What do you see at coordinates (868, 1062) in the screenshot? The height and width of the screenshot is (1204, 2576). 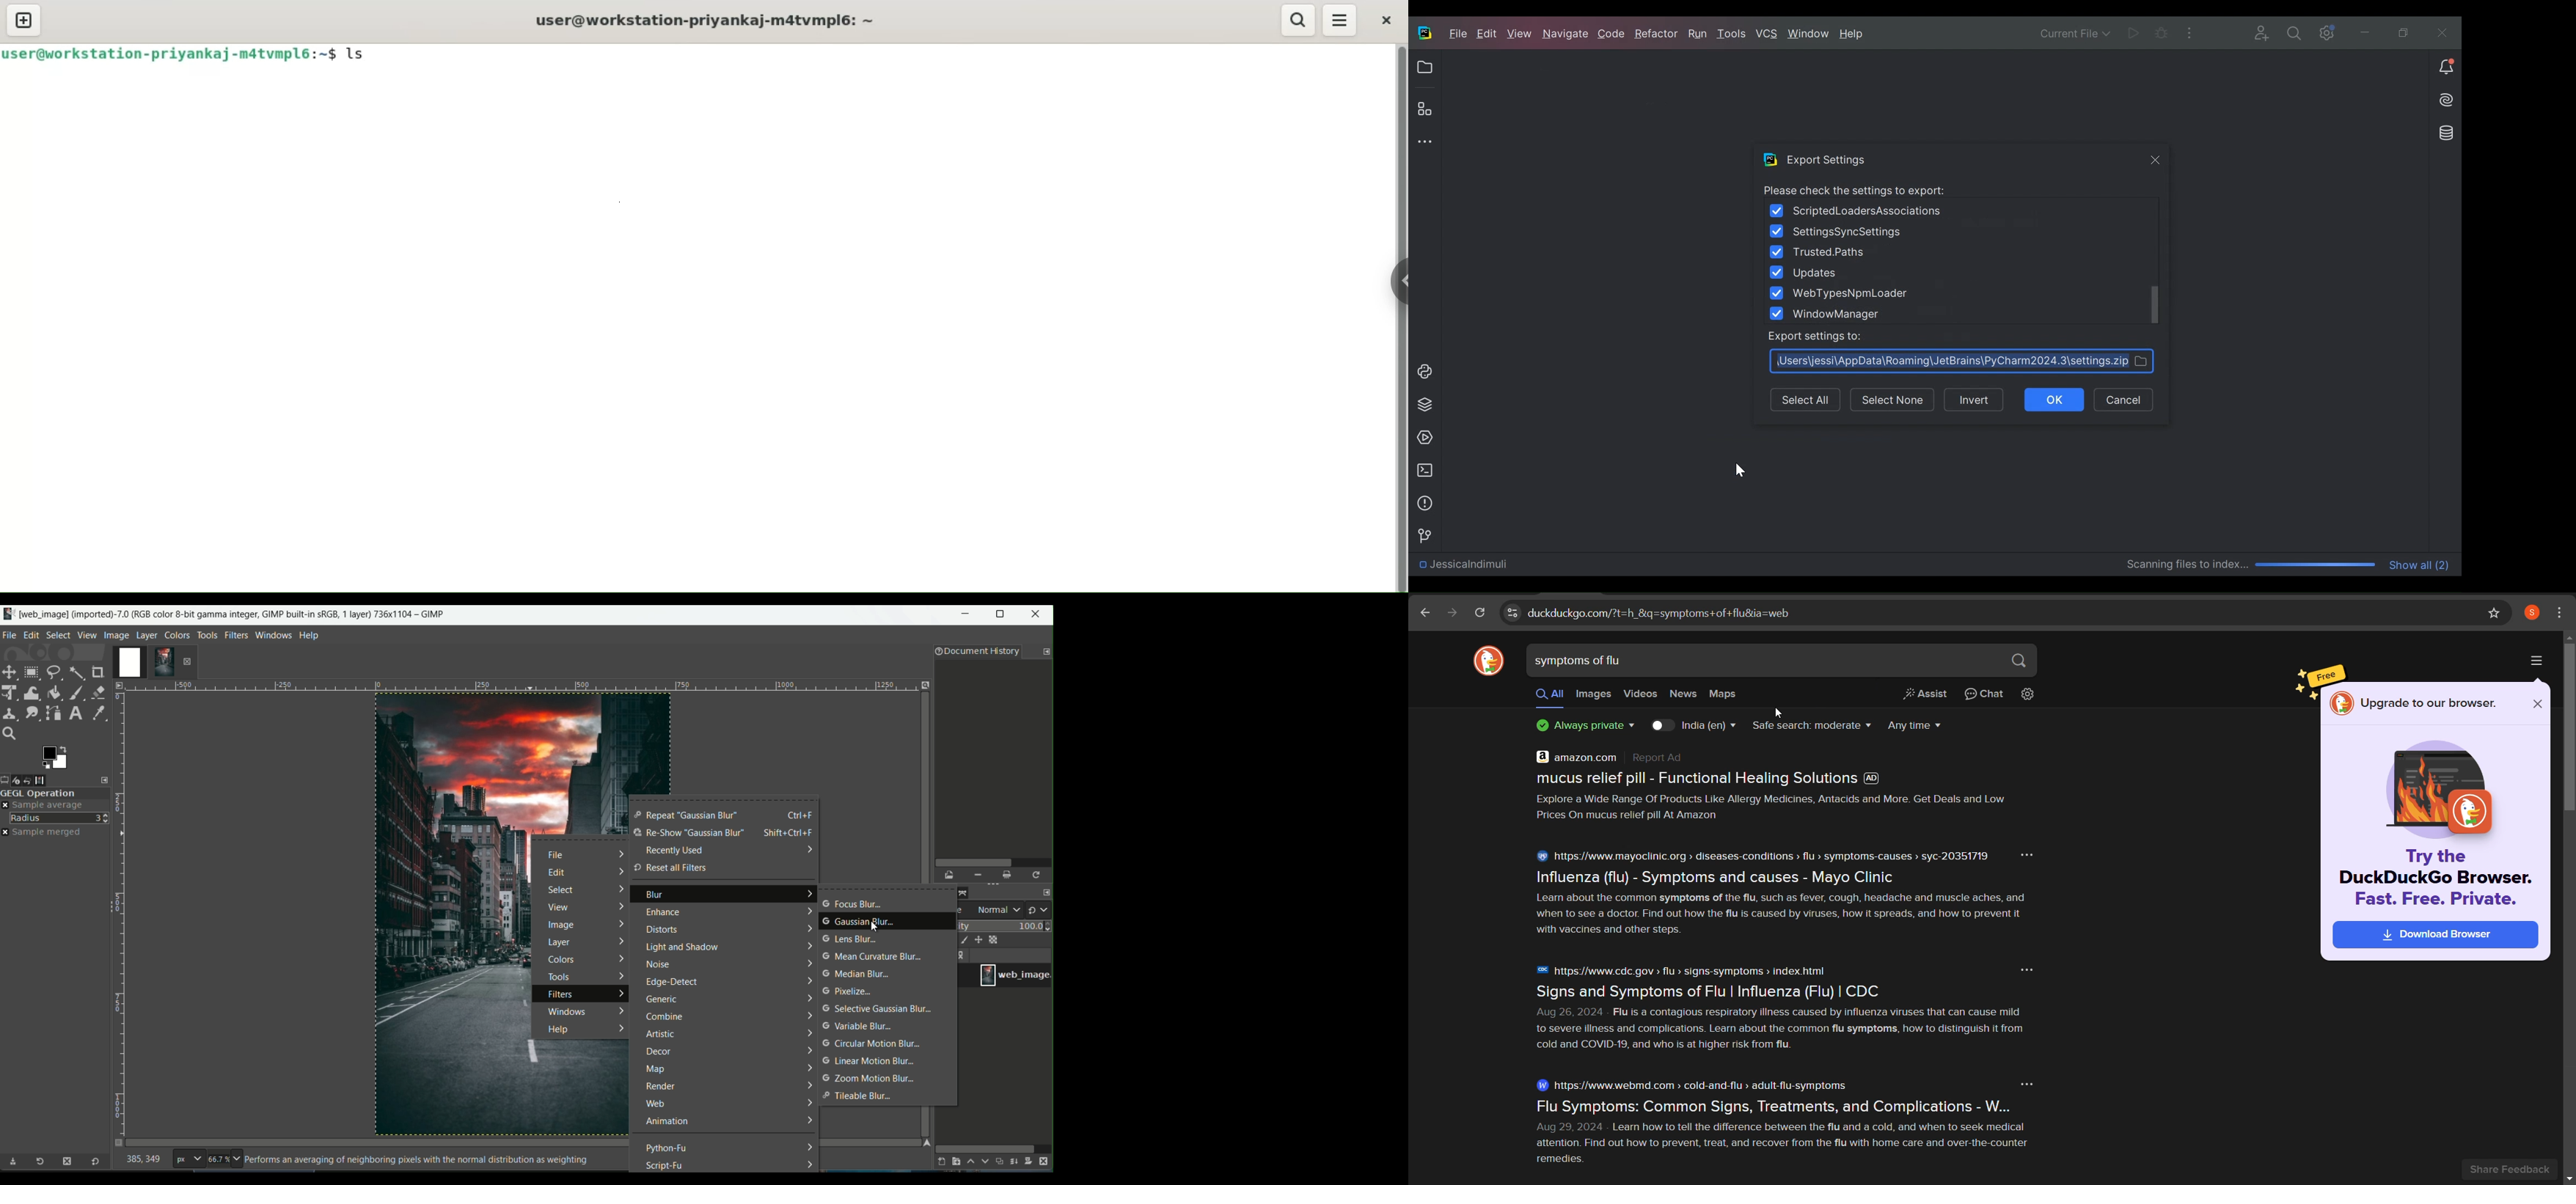 I see `linear motion blur` at bounding box center [868, 1062].